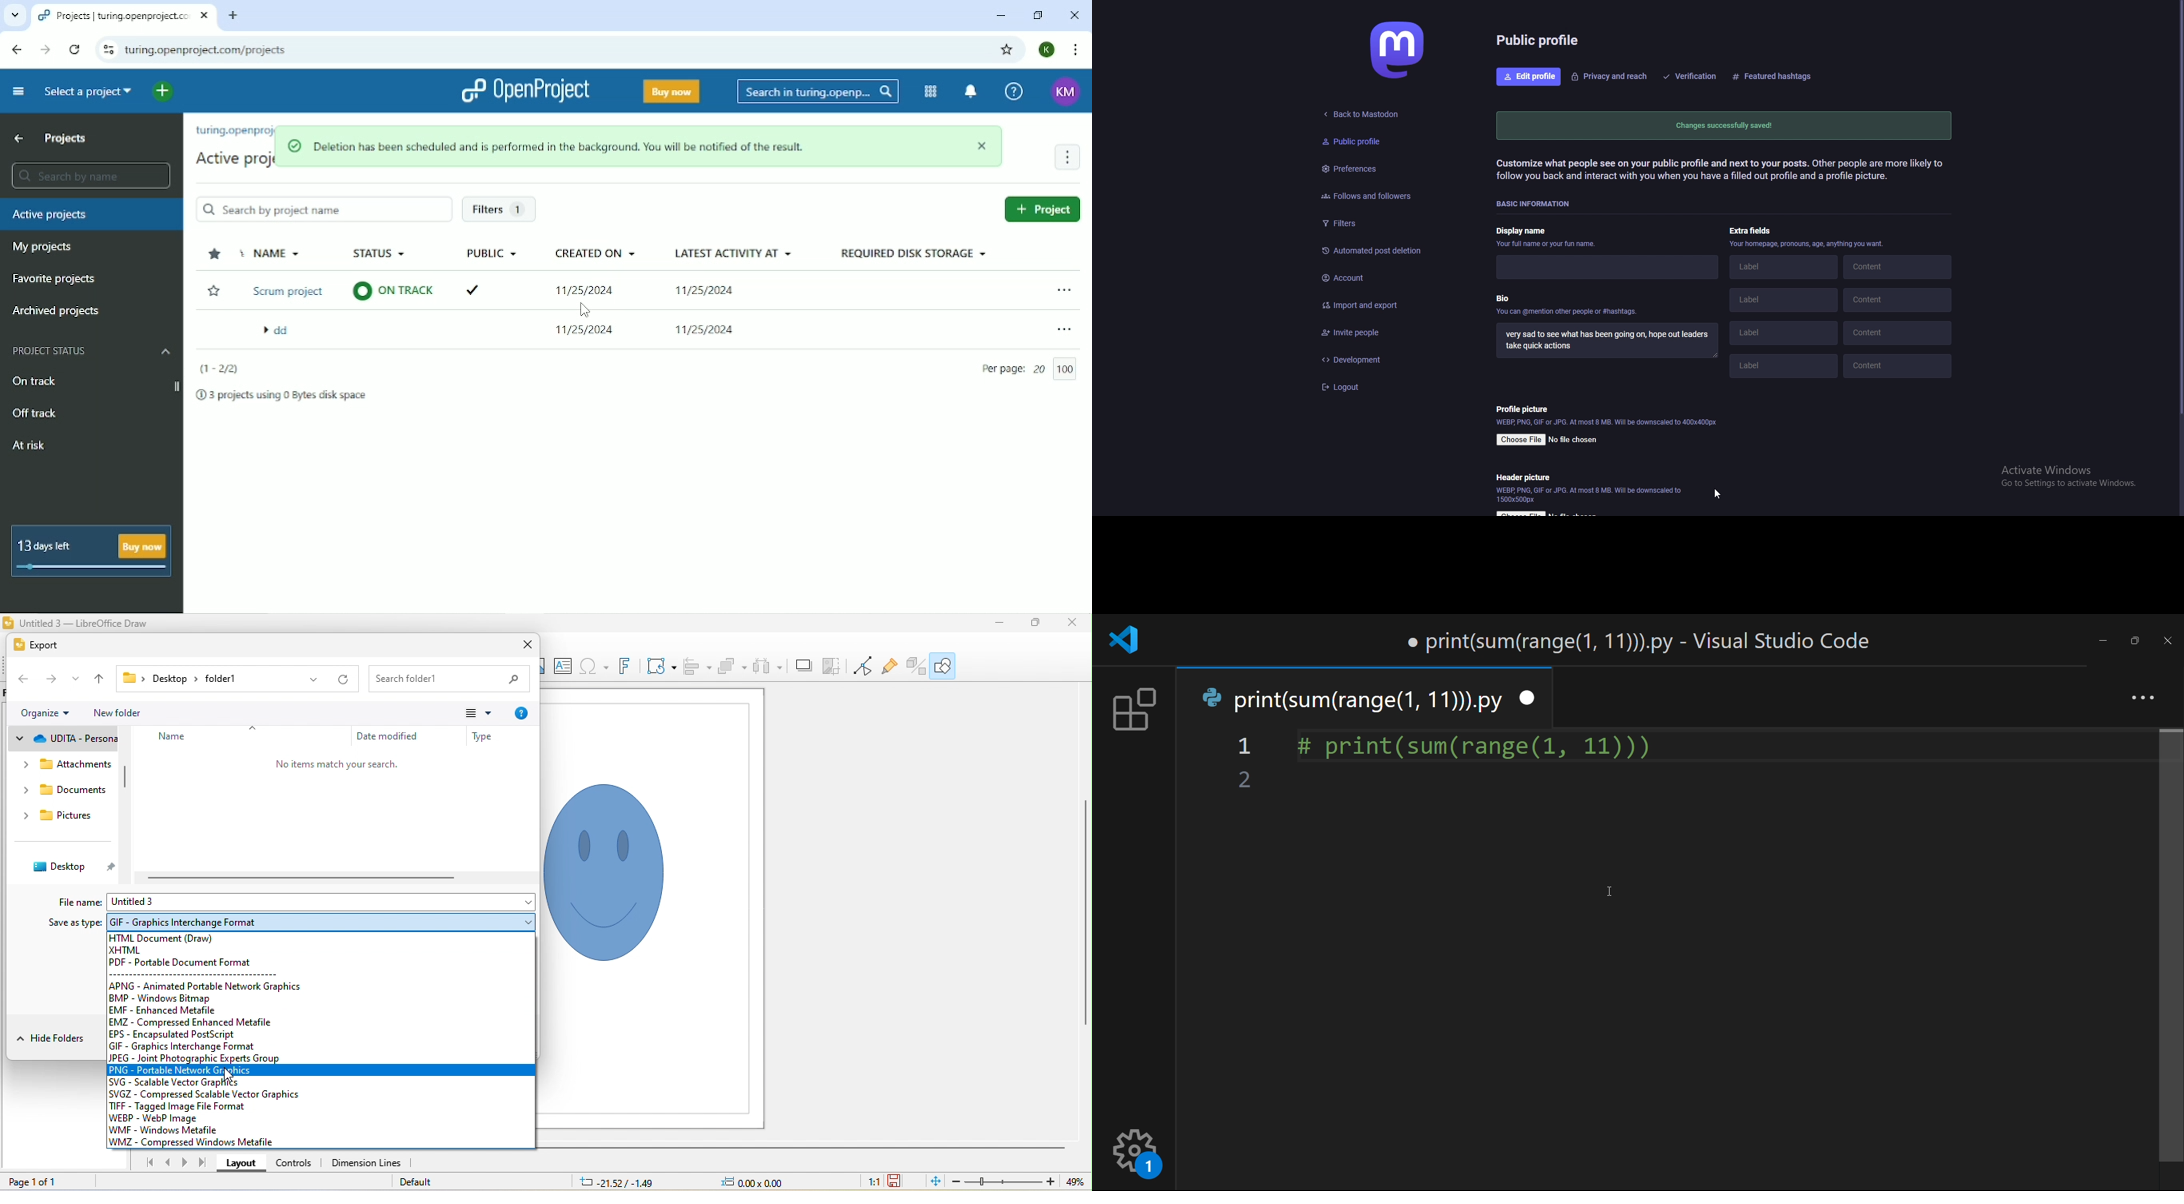  Describe the element at coordinates (1544, 230) in the screenshot. I see `display name` at that location.